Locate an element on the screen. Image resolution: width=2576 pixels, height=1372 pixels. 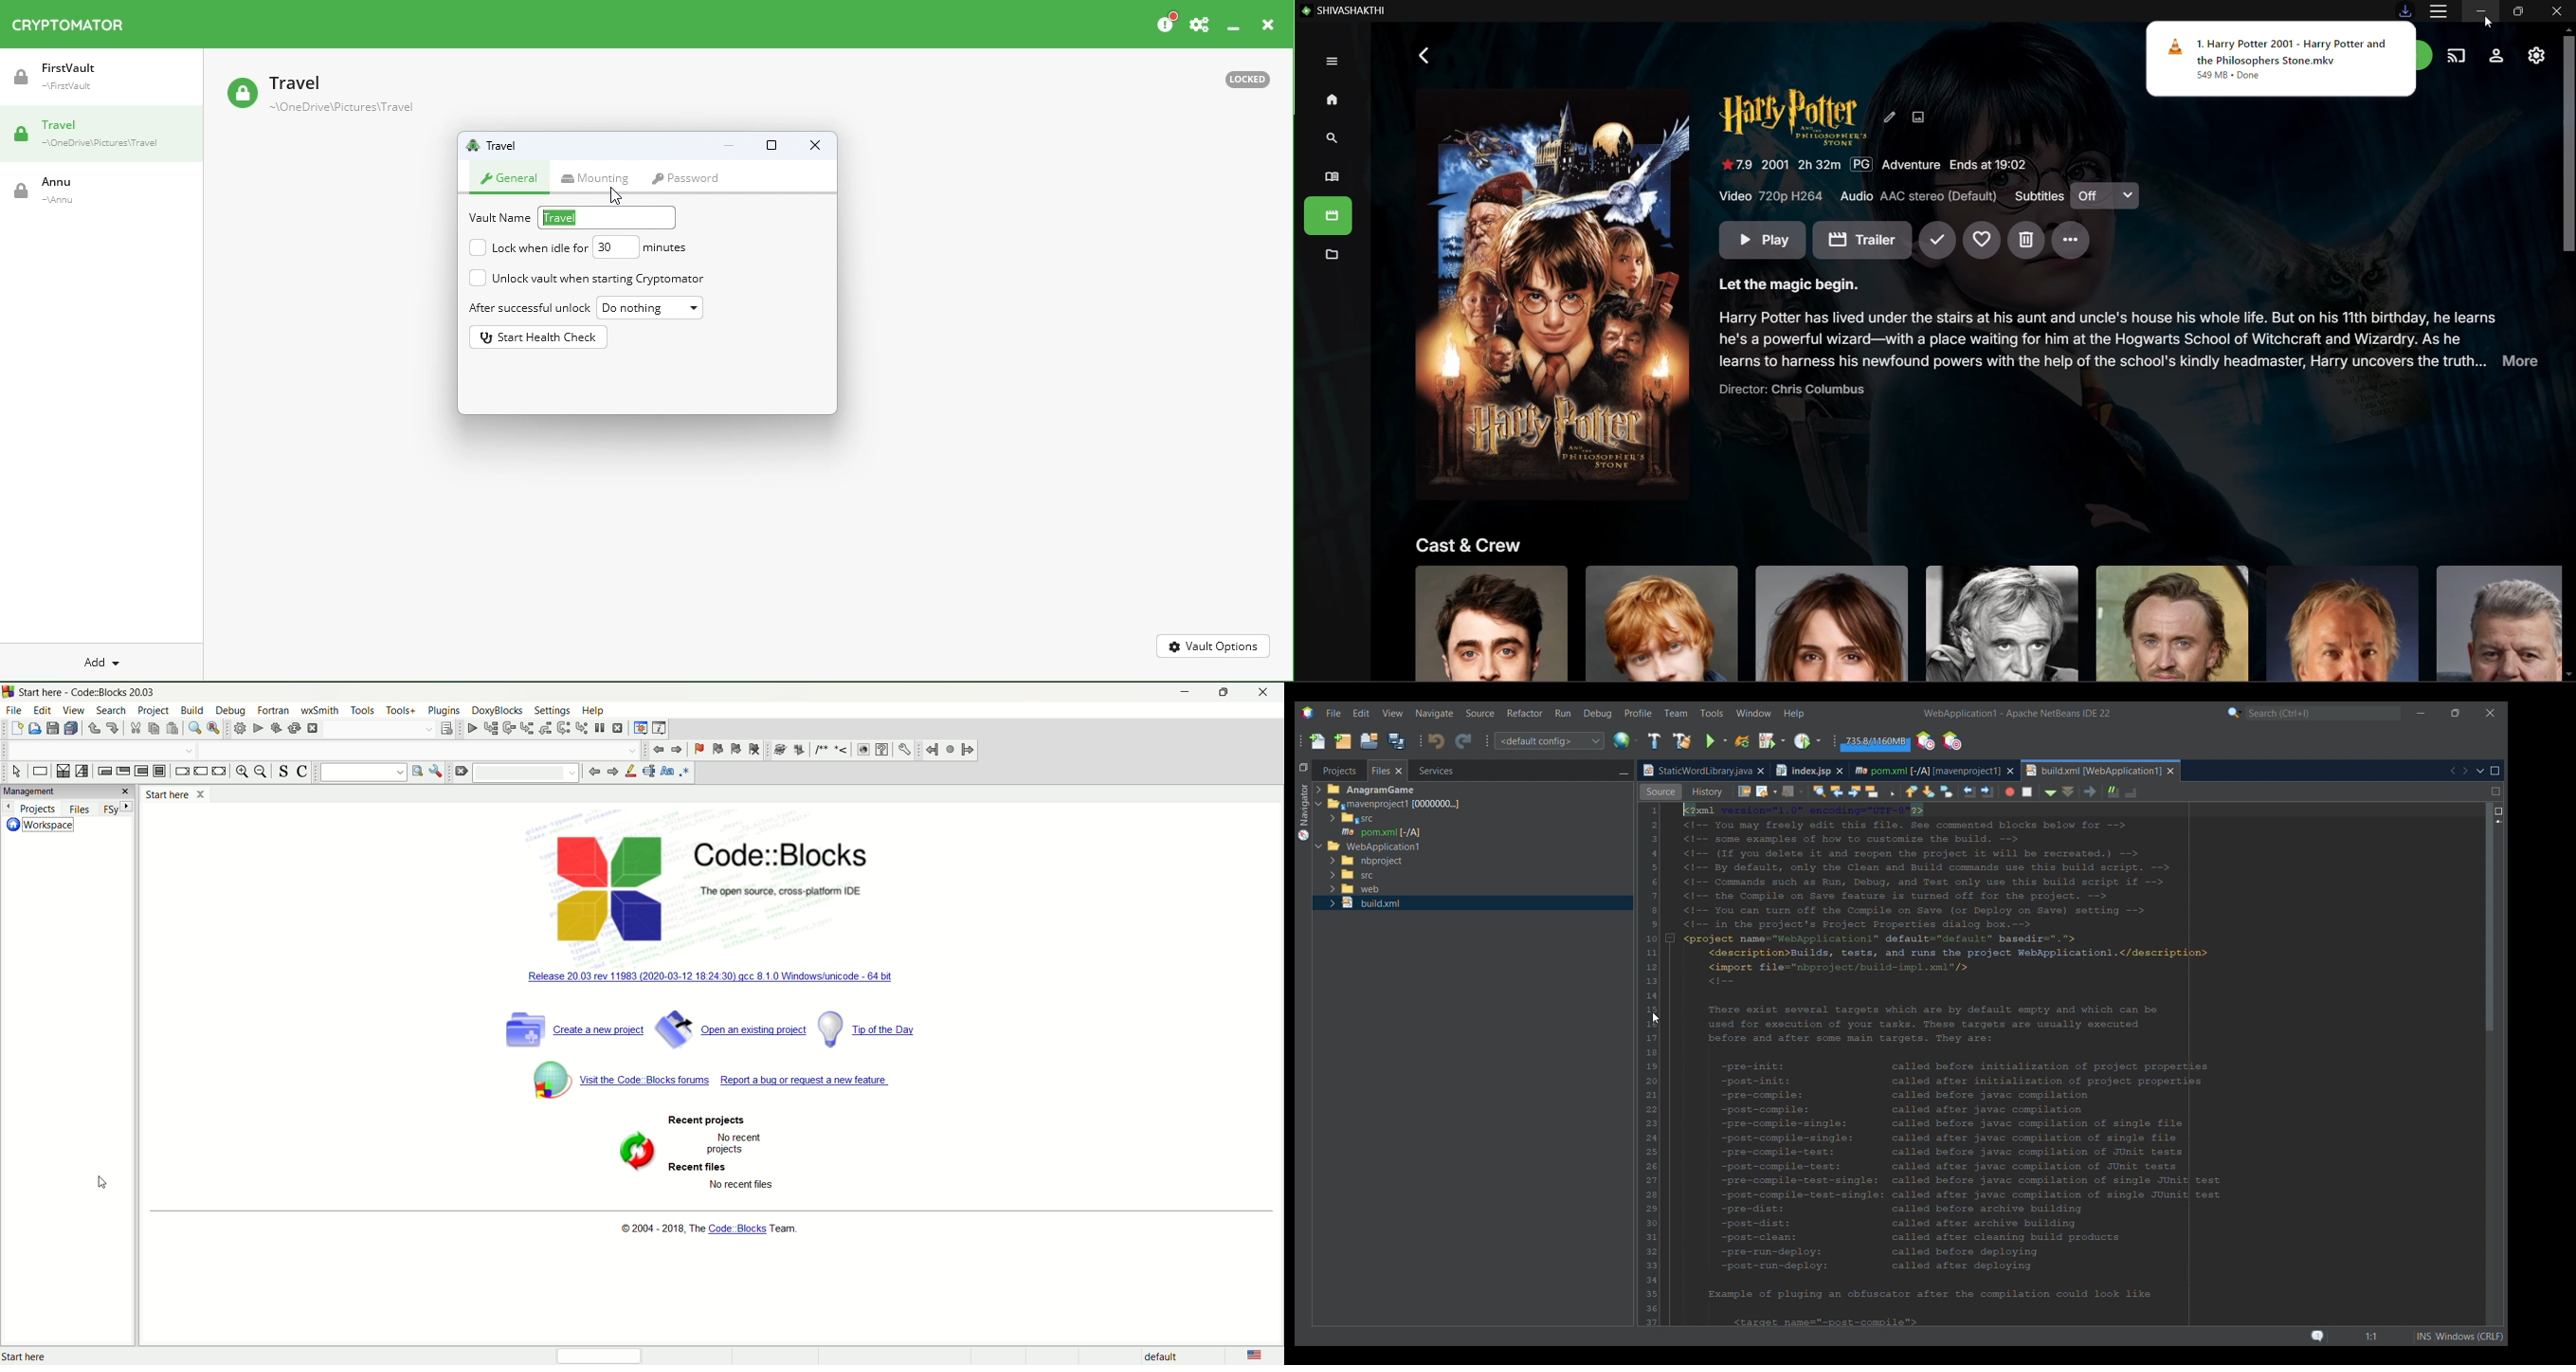
Expand is located at coordinates (1332, 61).